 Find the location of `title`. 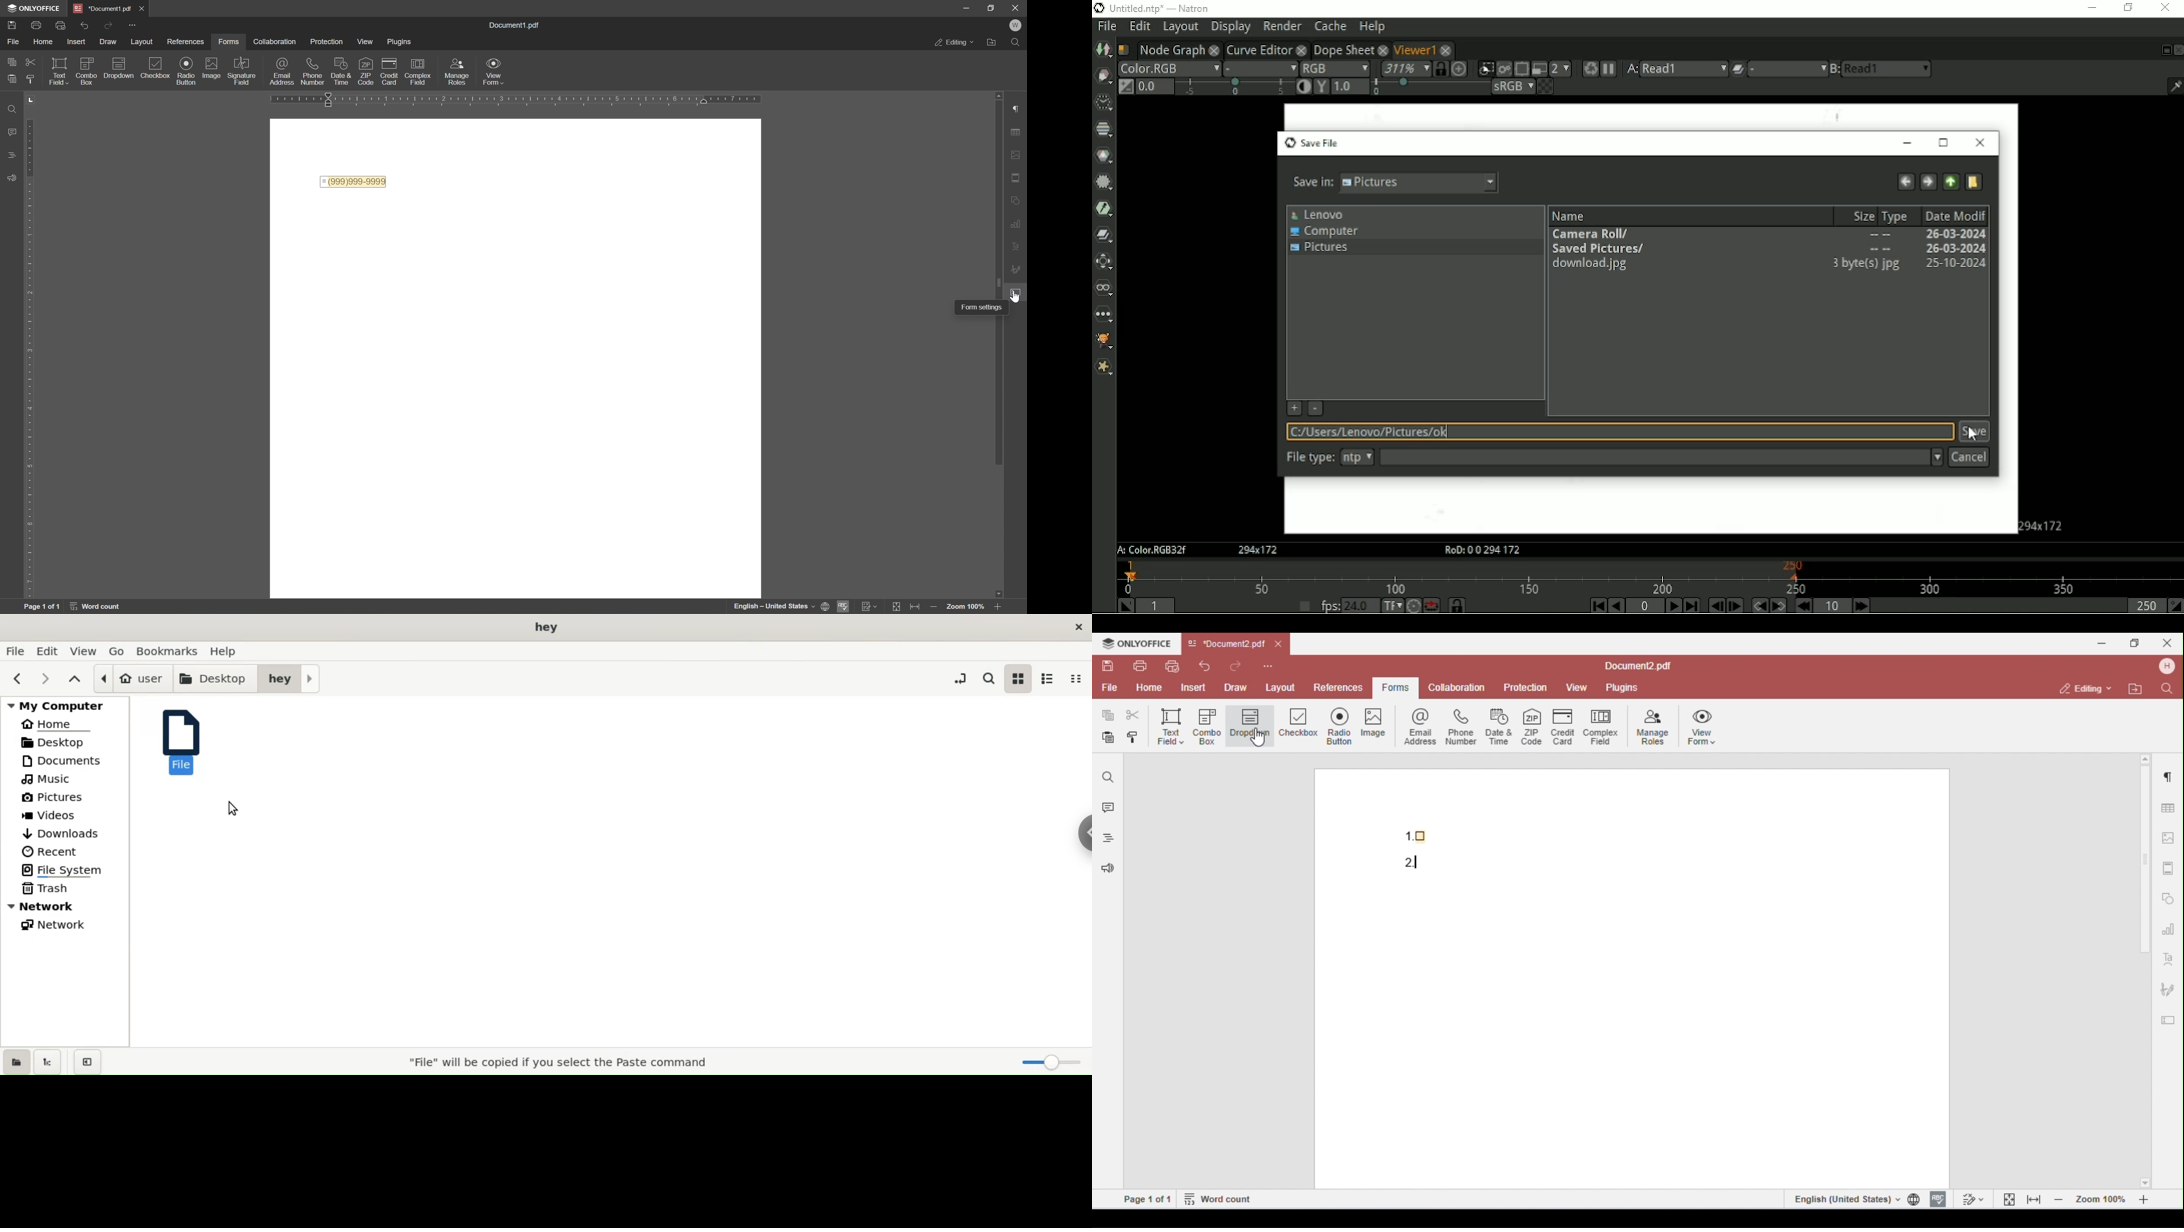

title is located at coordinates (546, 627).